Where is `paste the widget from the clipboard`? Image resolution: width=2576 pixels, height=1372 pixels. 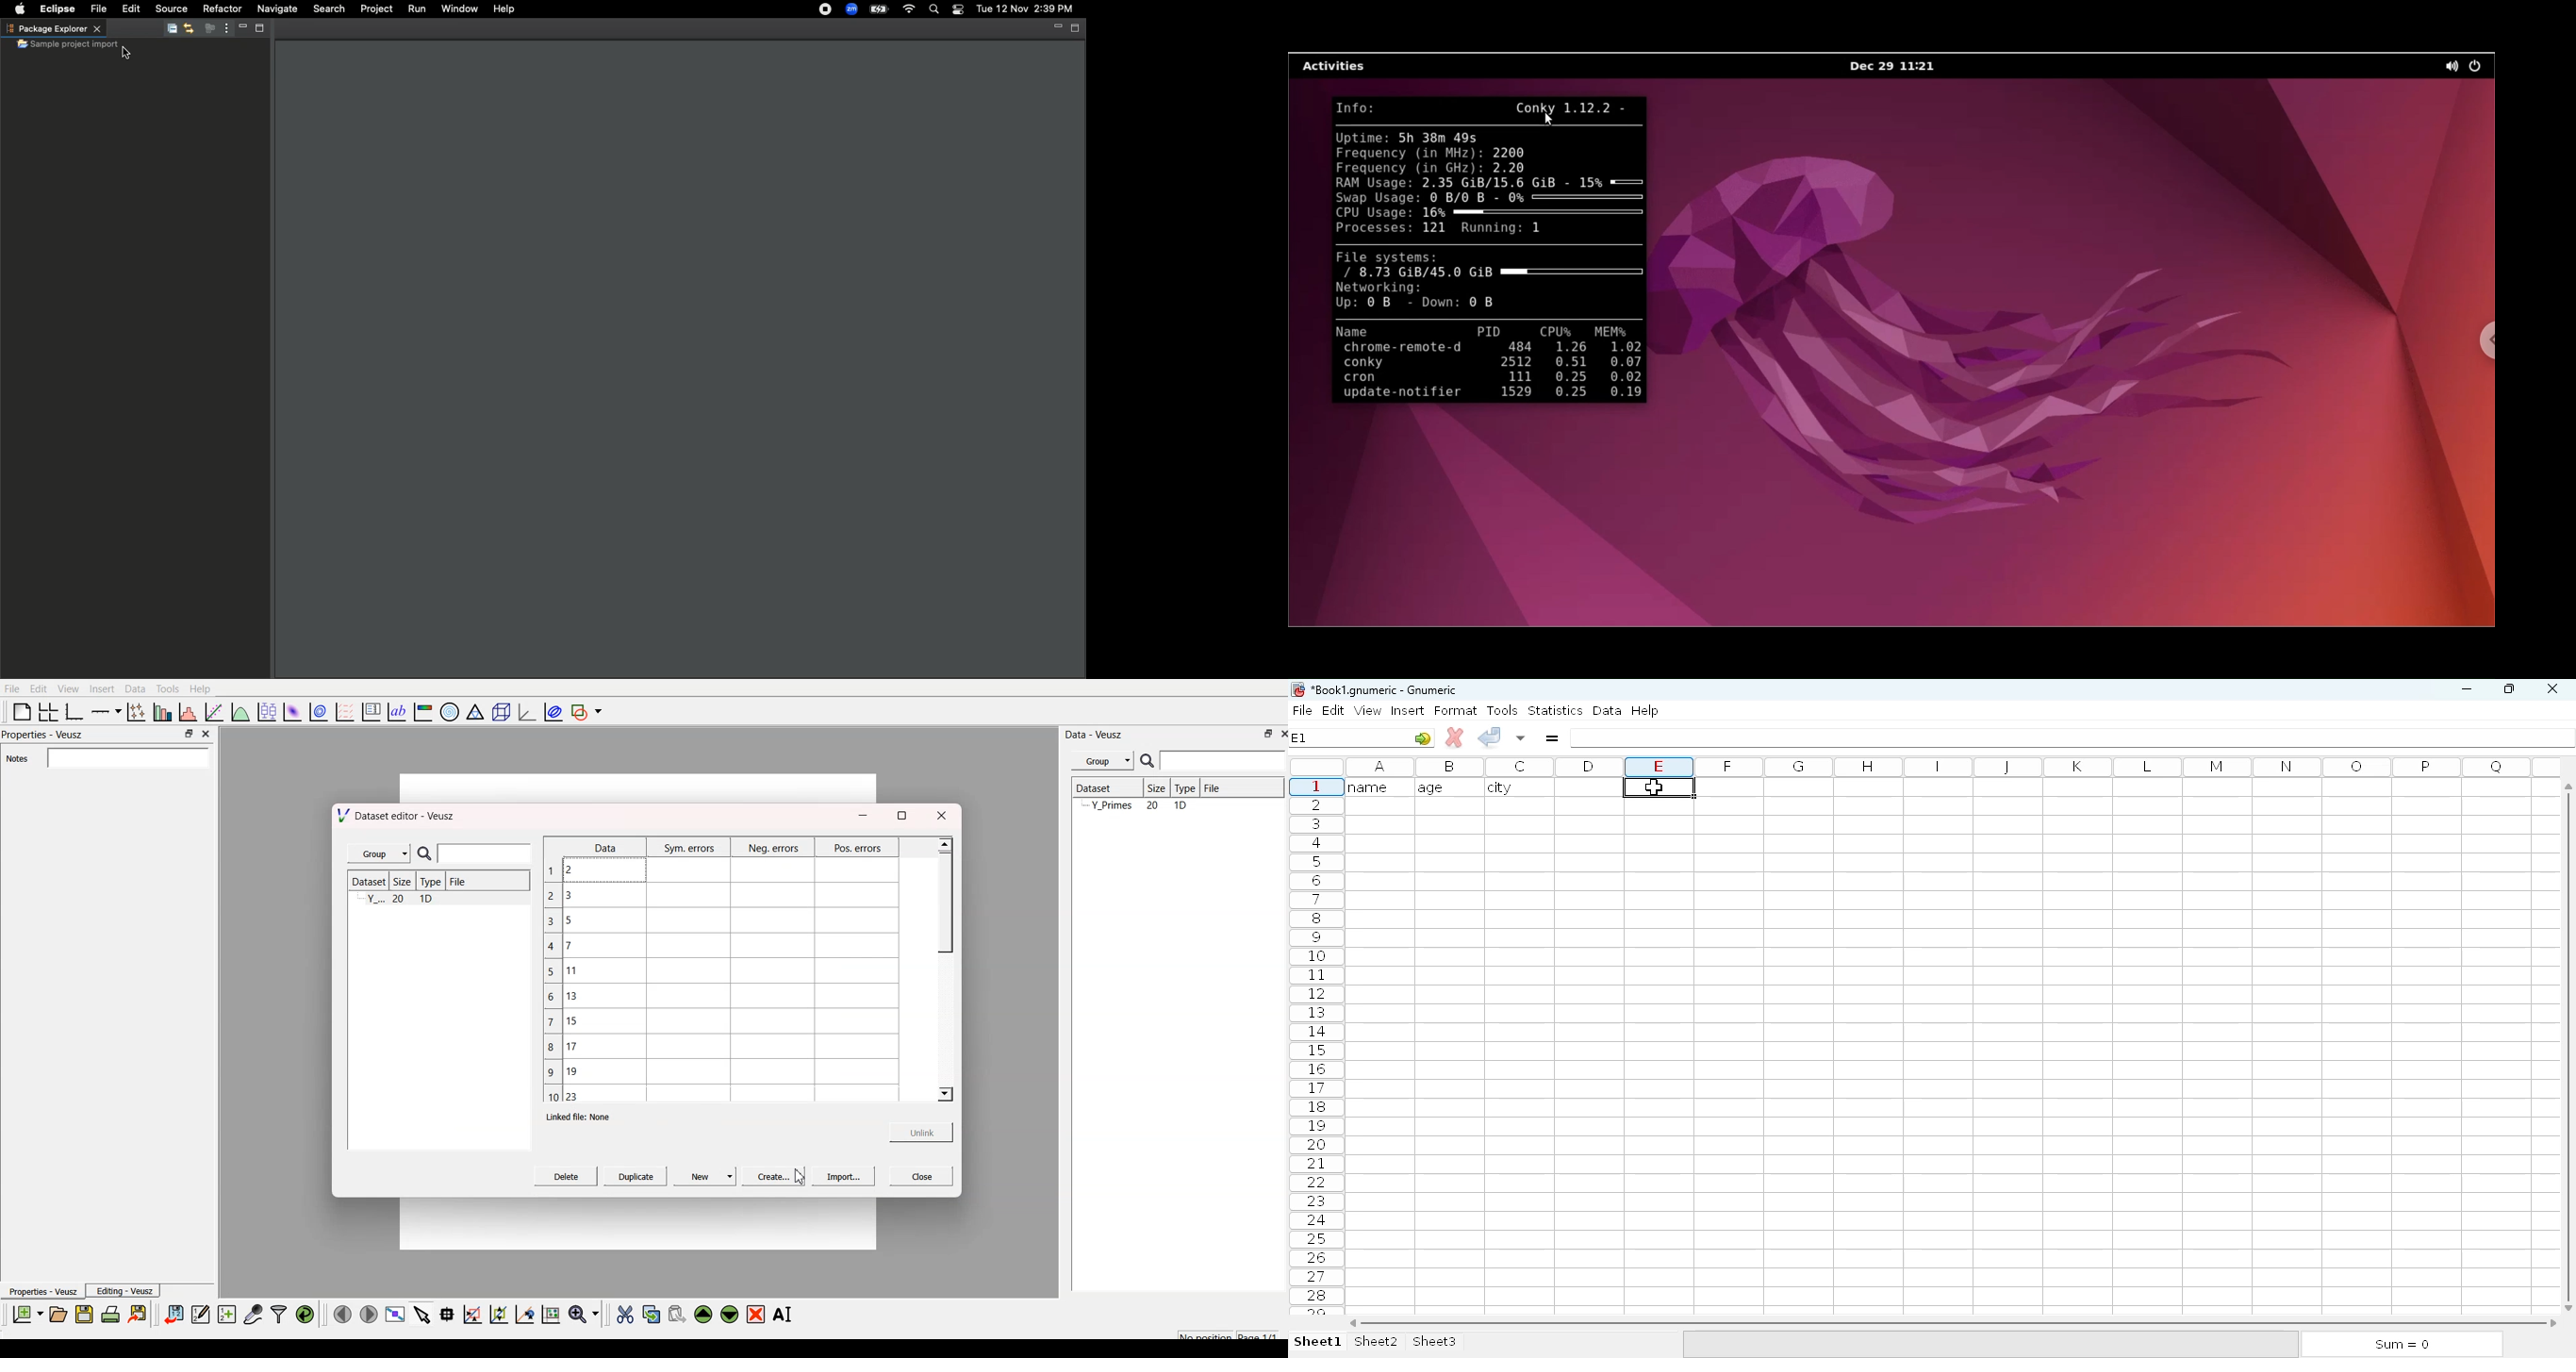 paste the widget from the clipboard is located at coordinates (677, 1314).